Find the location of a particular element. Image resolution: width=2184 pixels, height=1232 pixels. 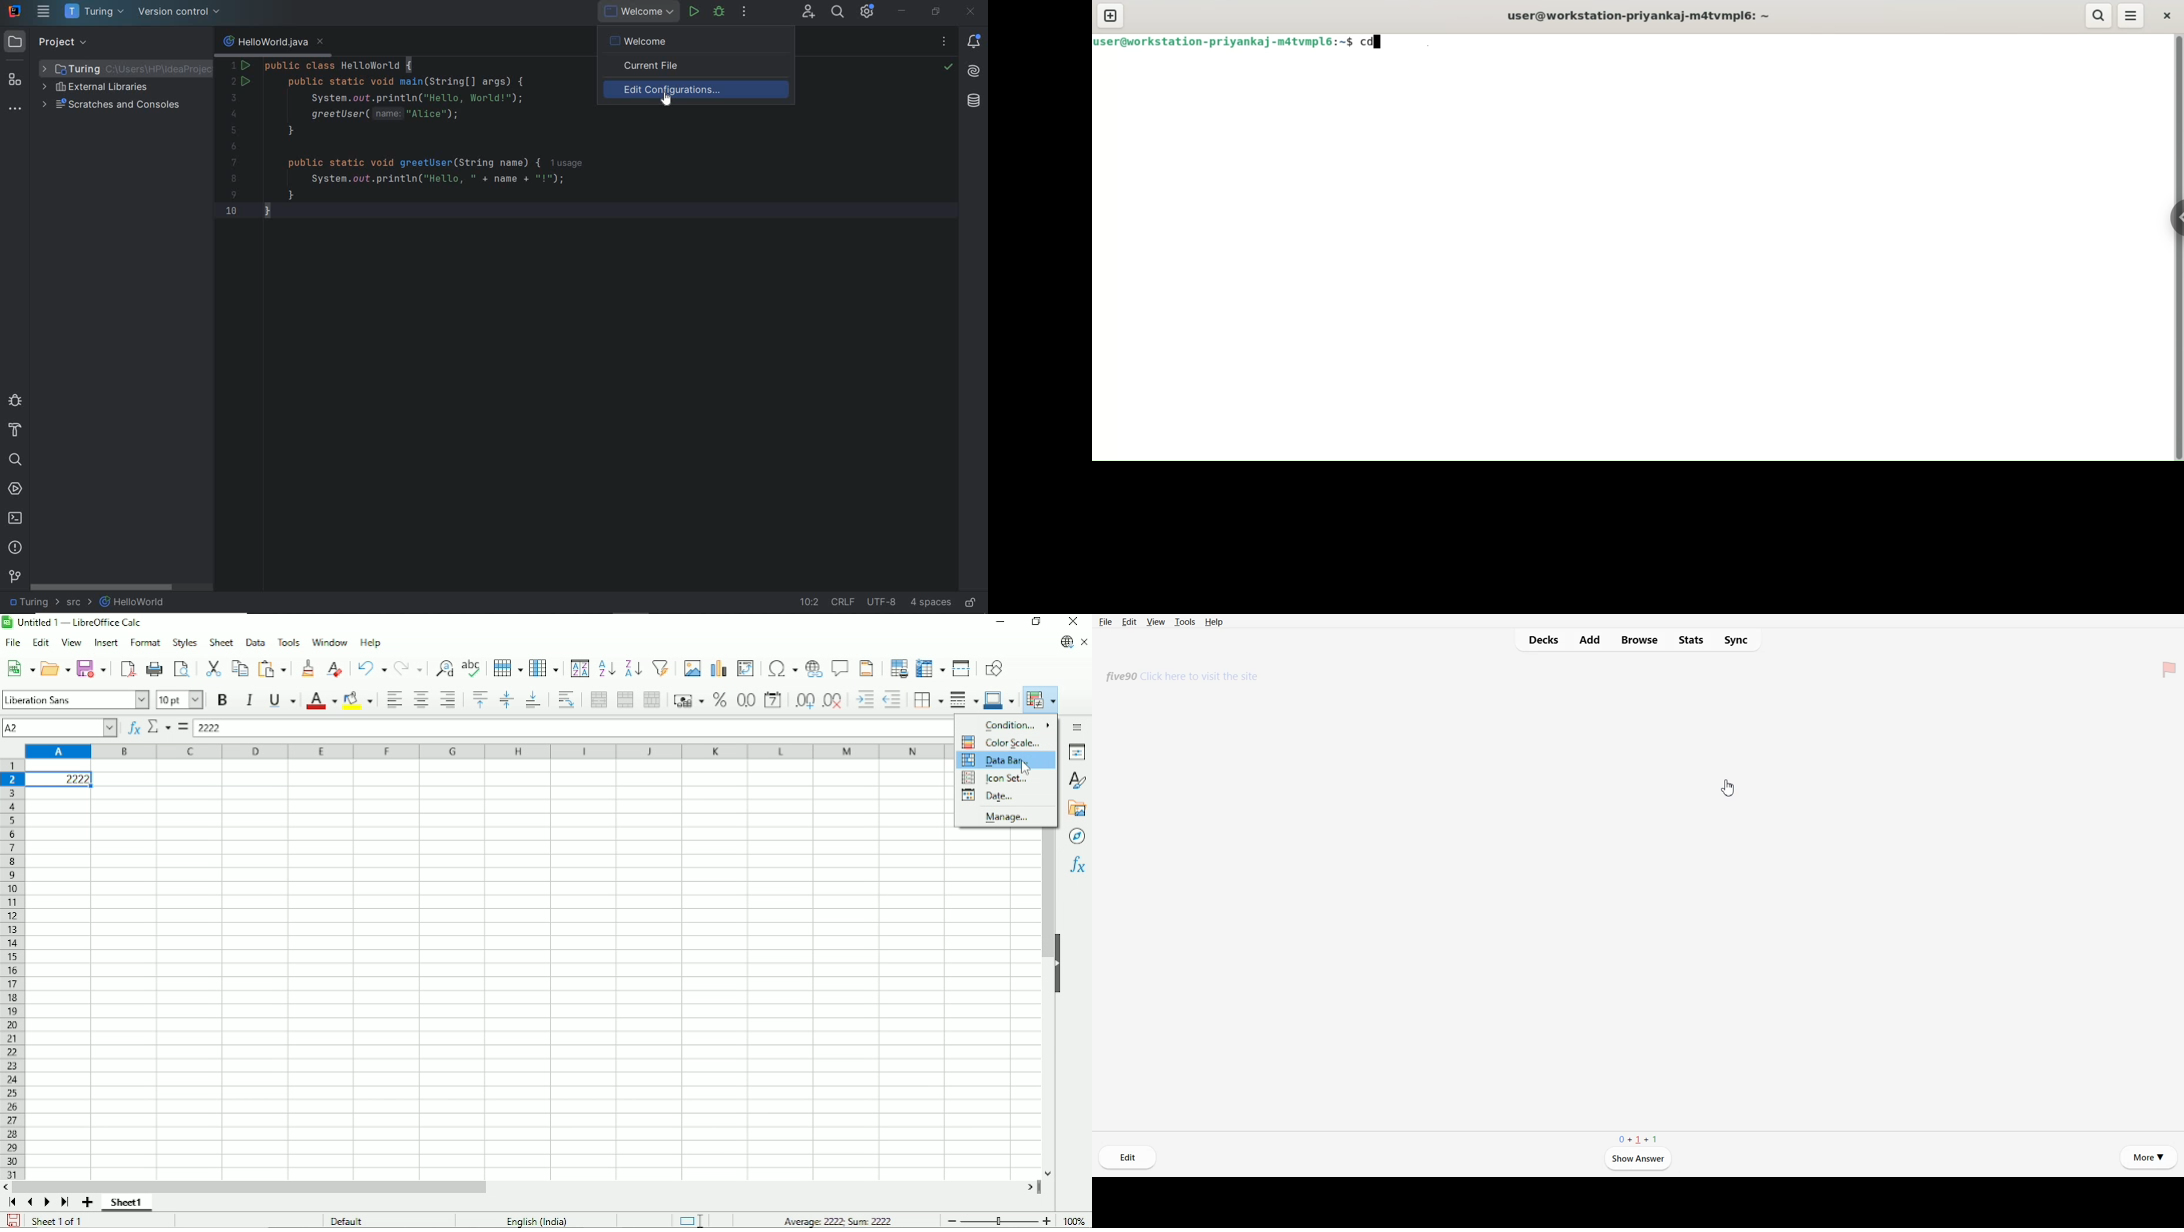

Tools is located at coordinates (287, 642).